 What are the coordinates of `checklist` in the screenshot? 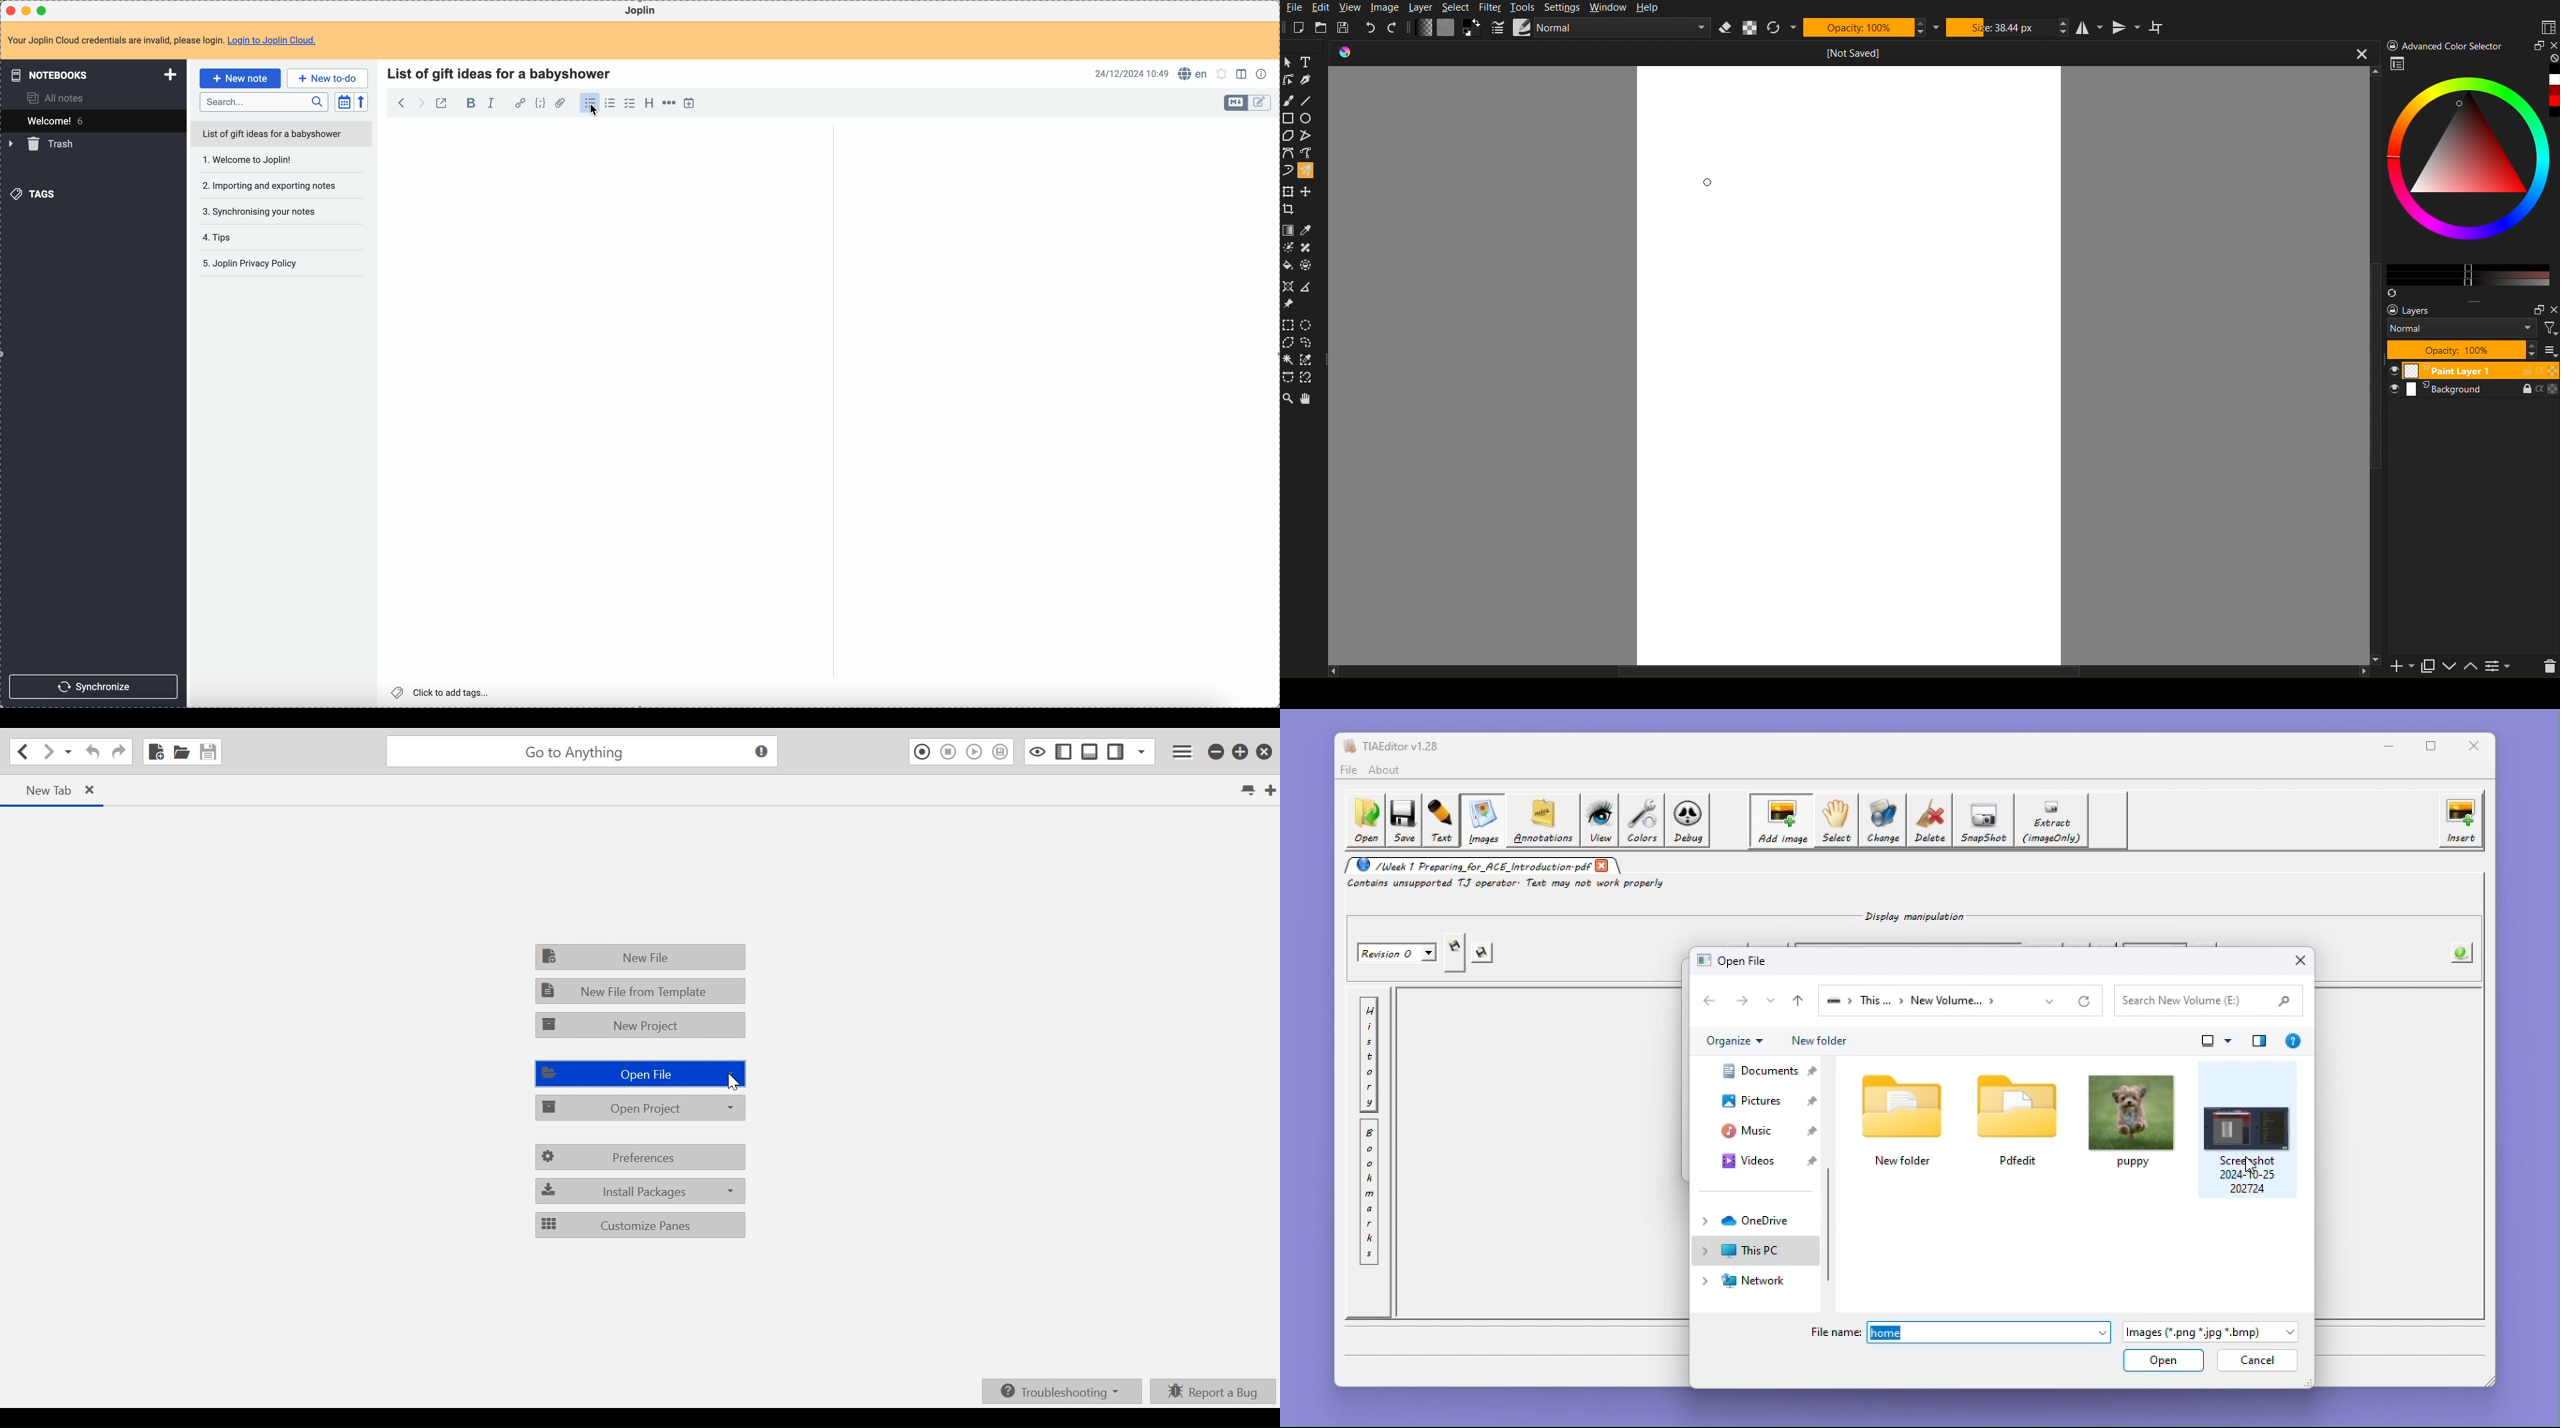 It's located at (630, 104).